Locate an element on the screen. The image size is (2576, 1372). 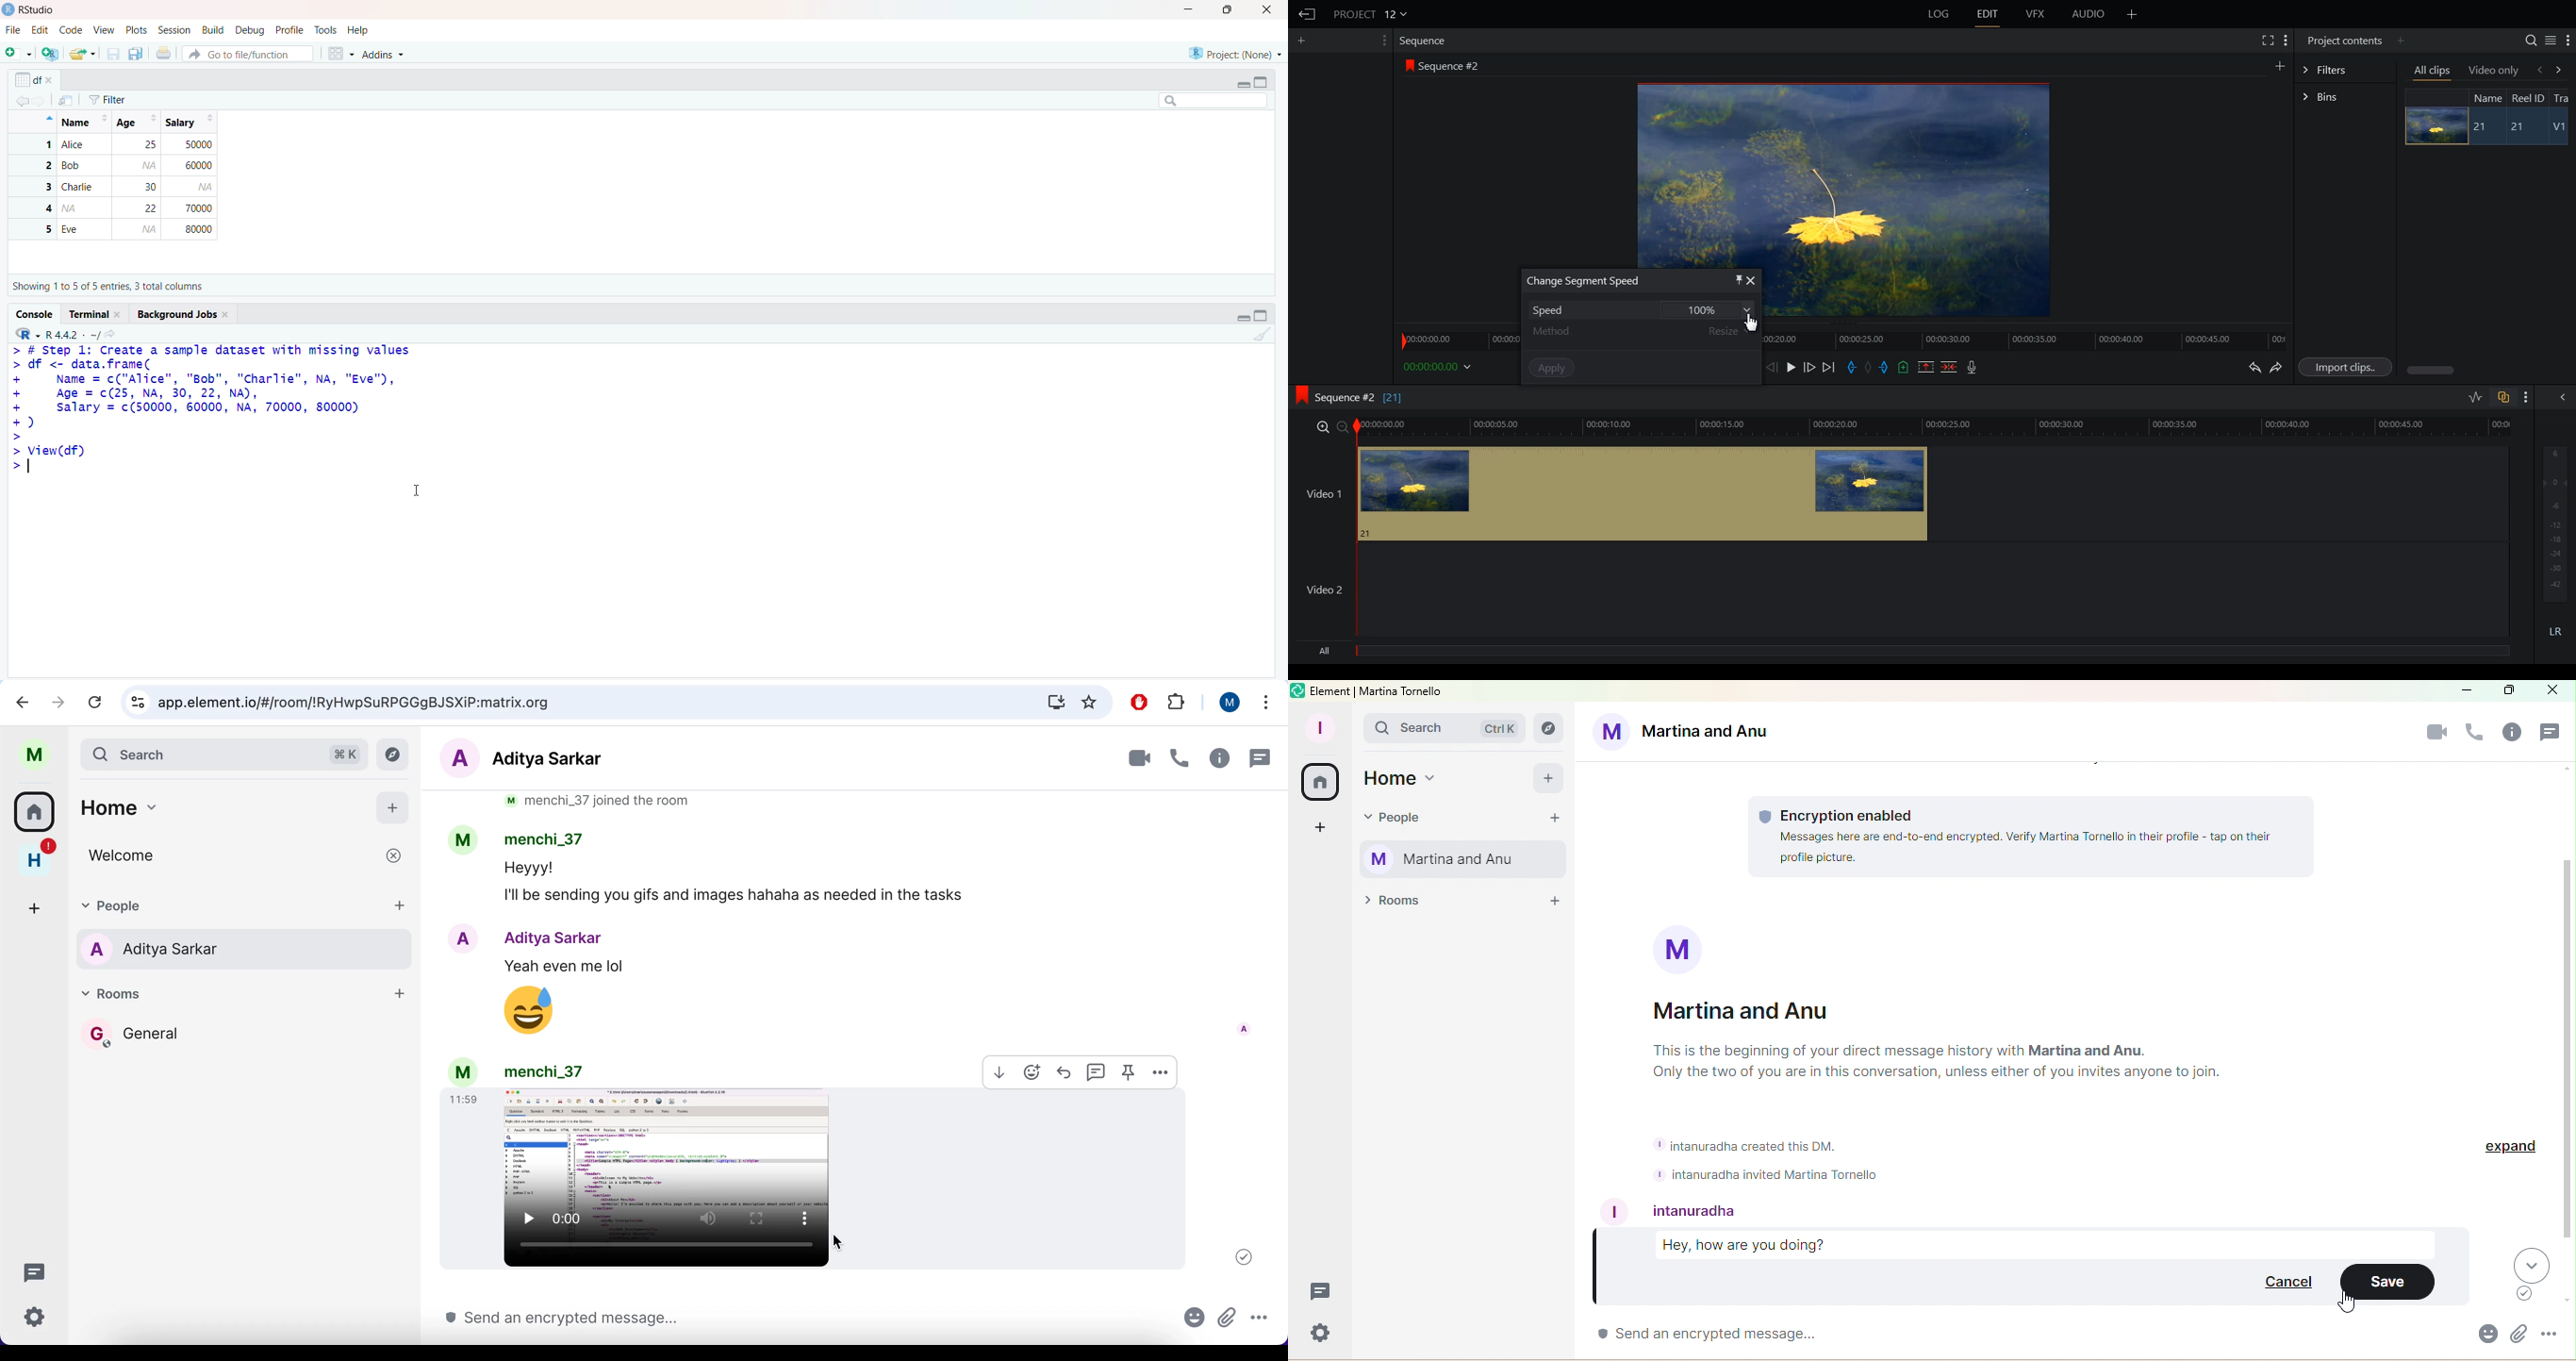
File is located at coordinates (13, 30).